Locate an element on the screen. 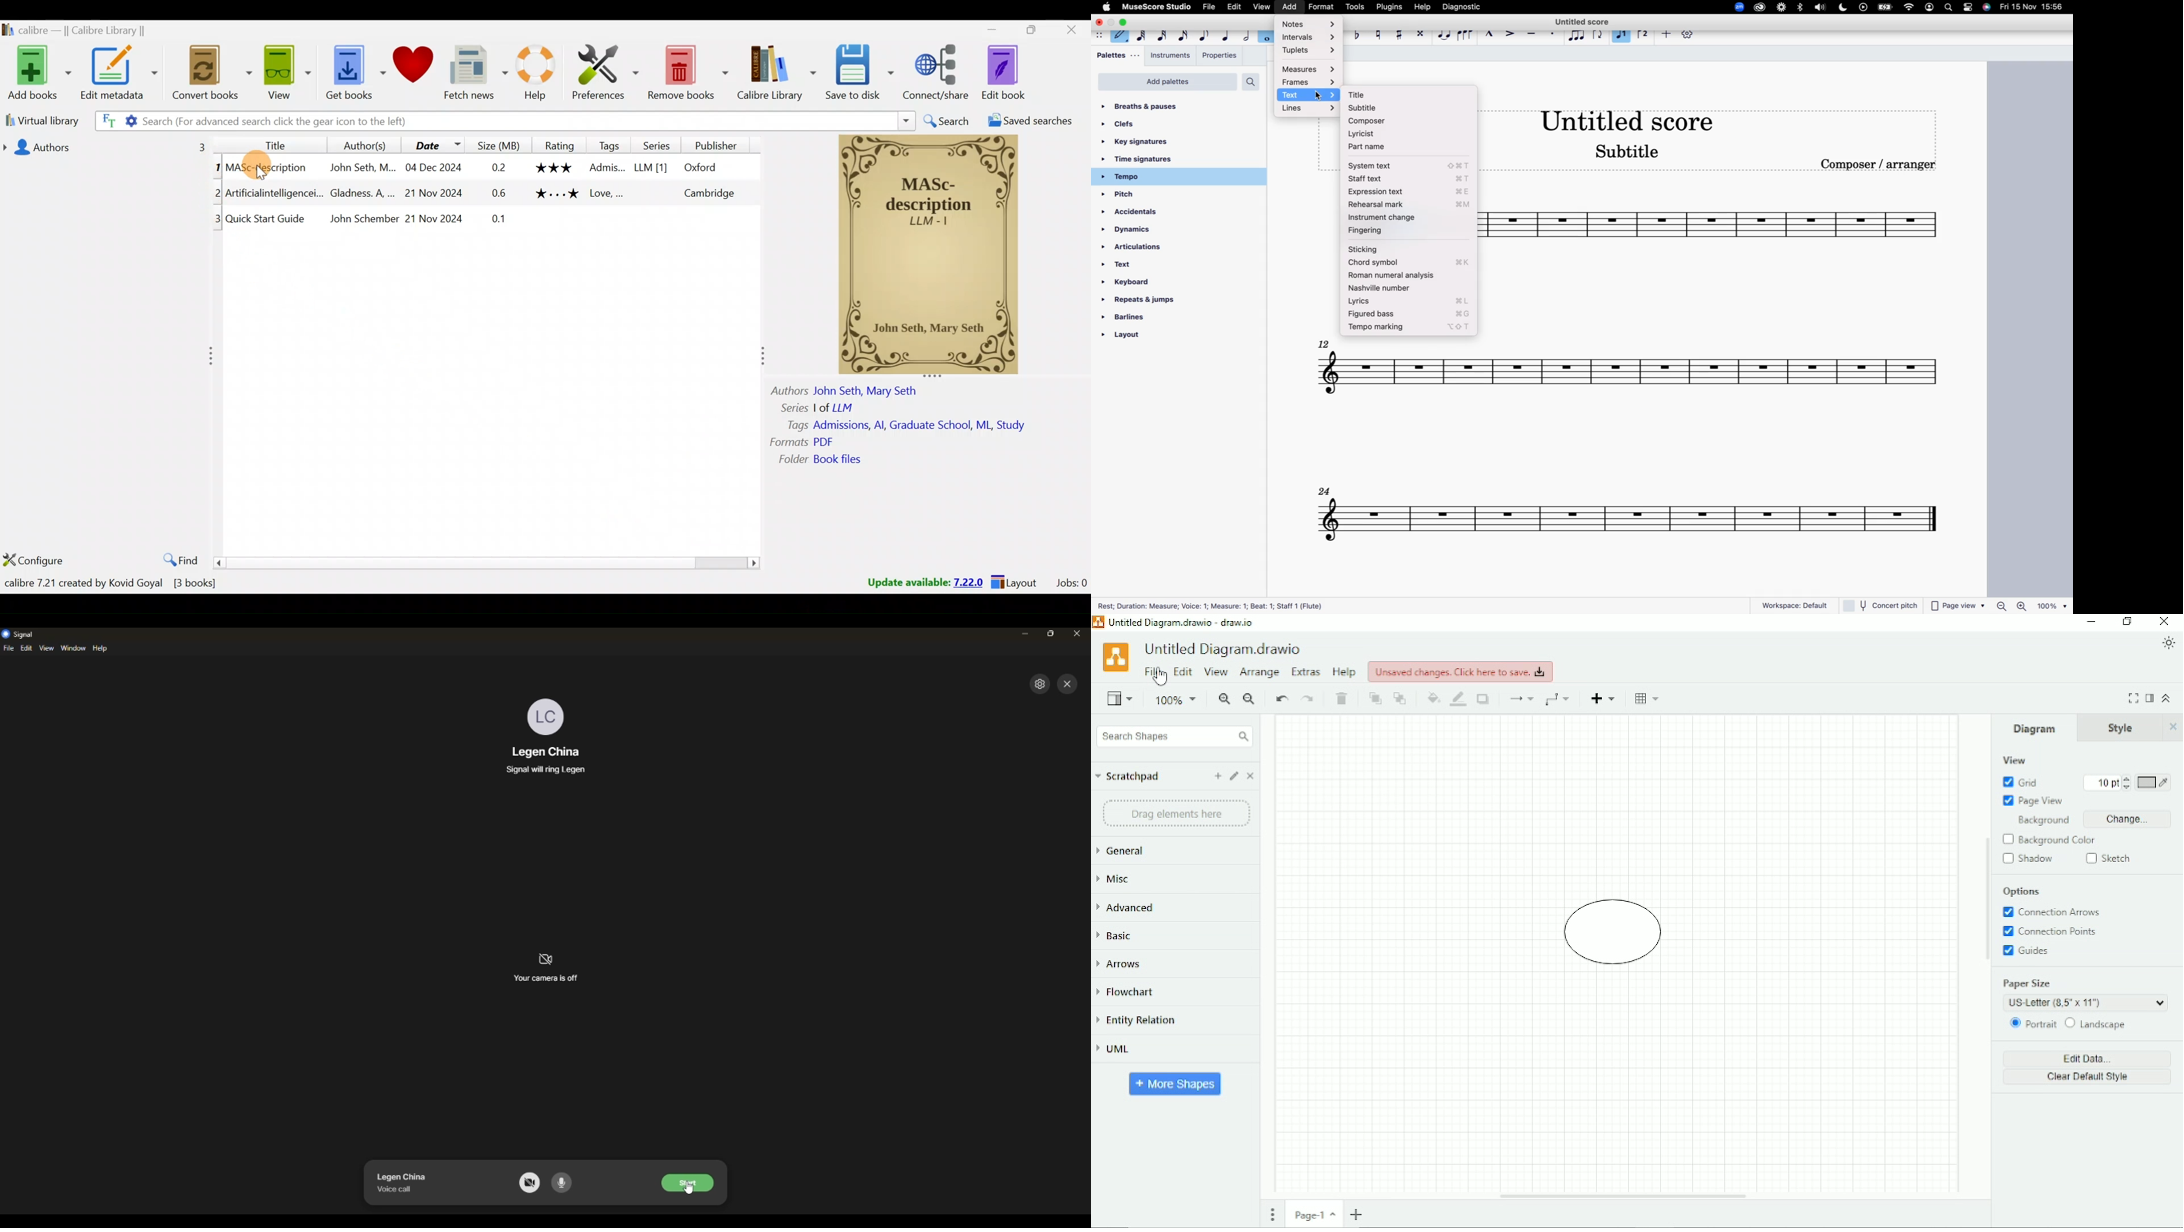 The image size is (2184, 1232). Table is located at coordinates (1649, 699).